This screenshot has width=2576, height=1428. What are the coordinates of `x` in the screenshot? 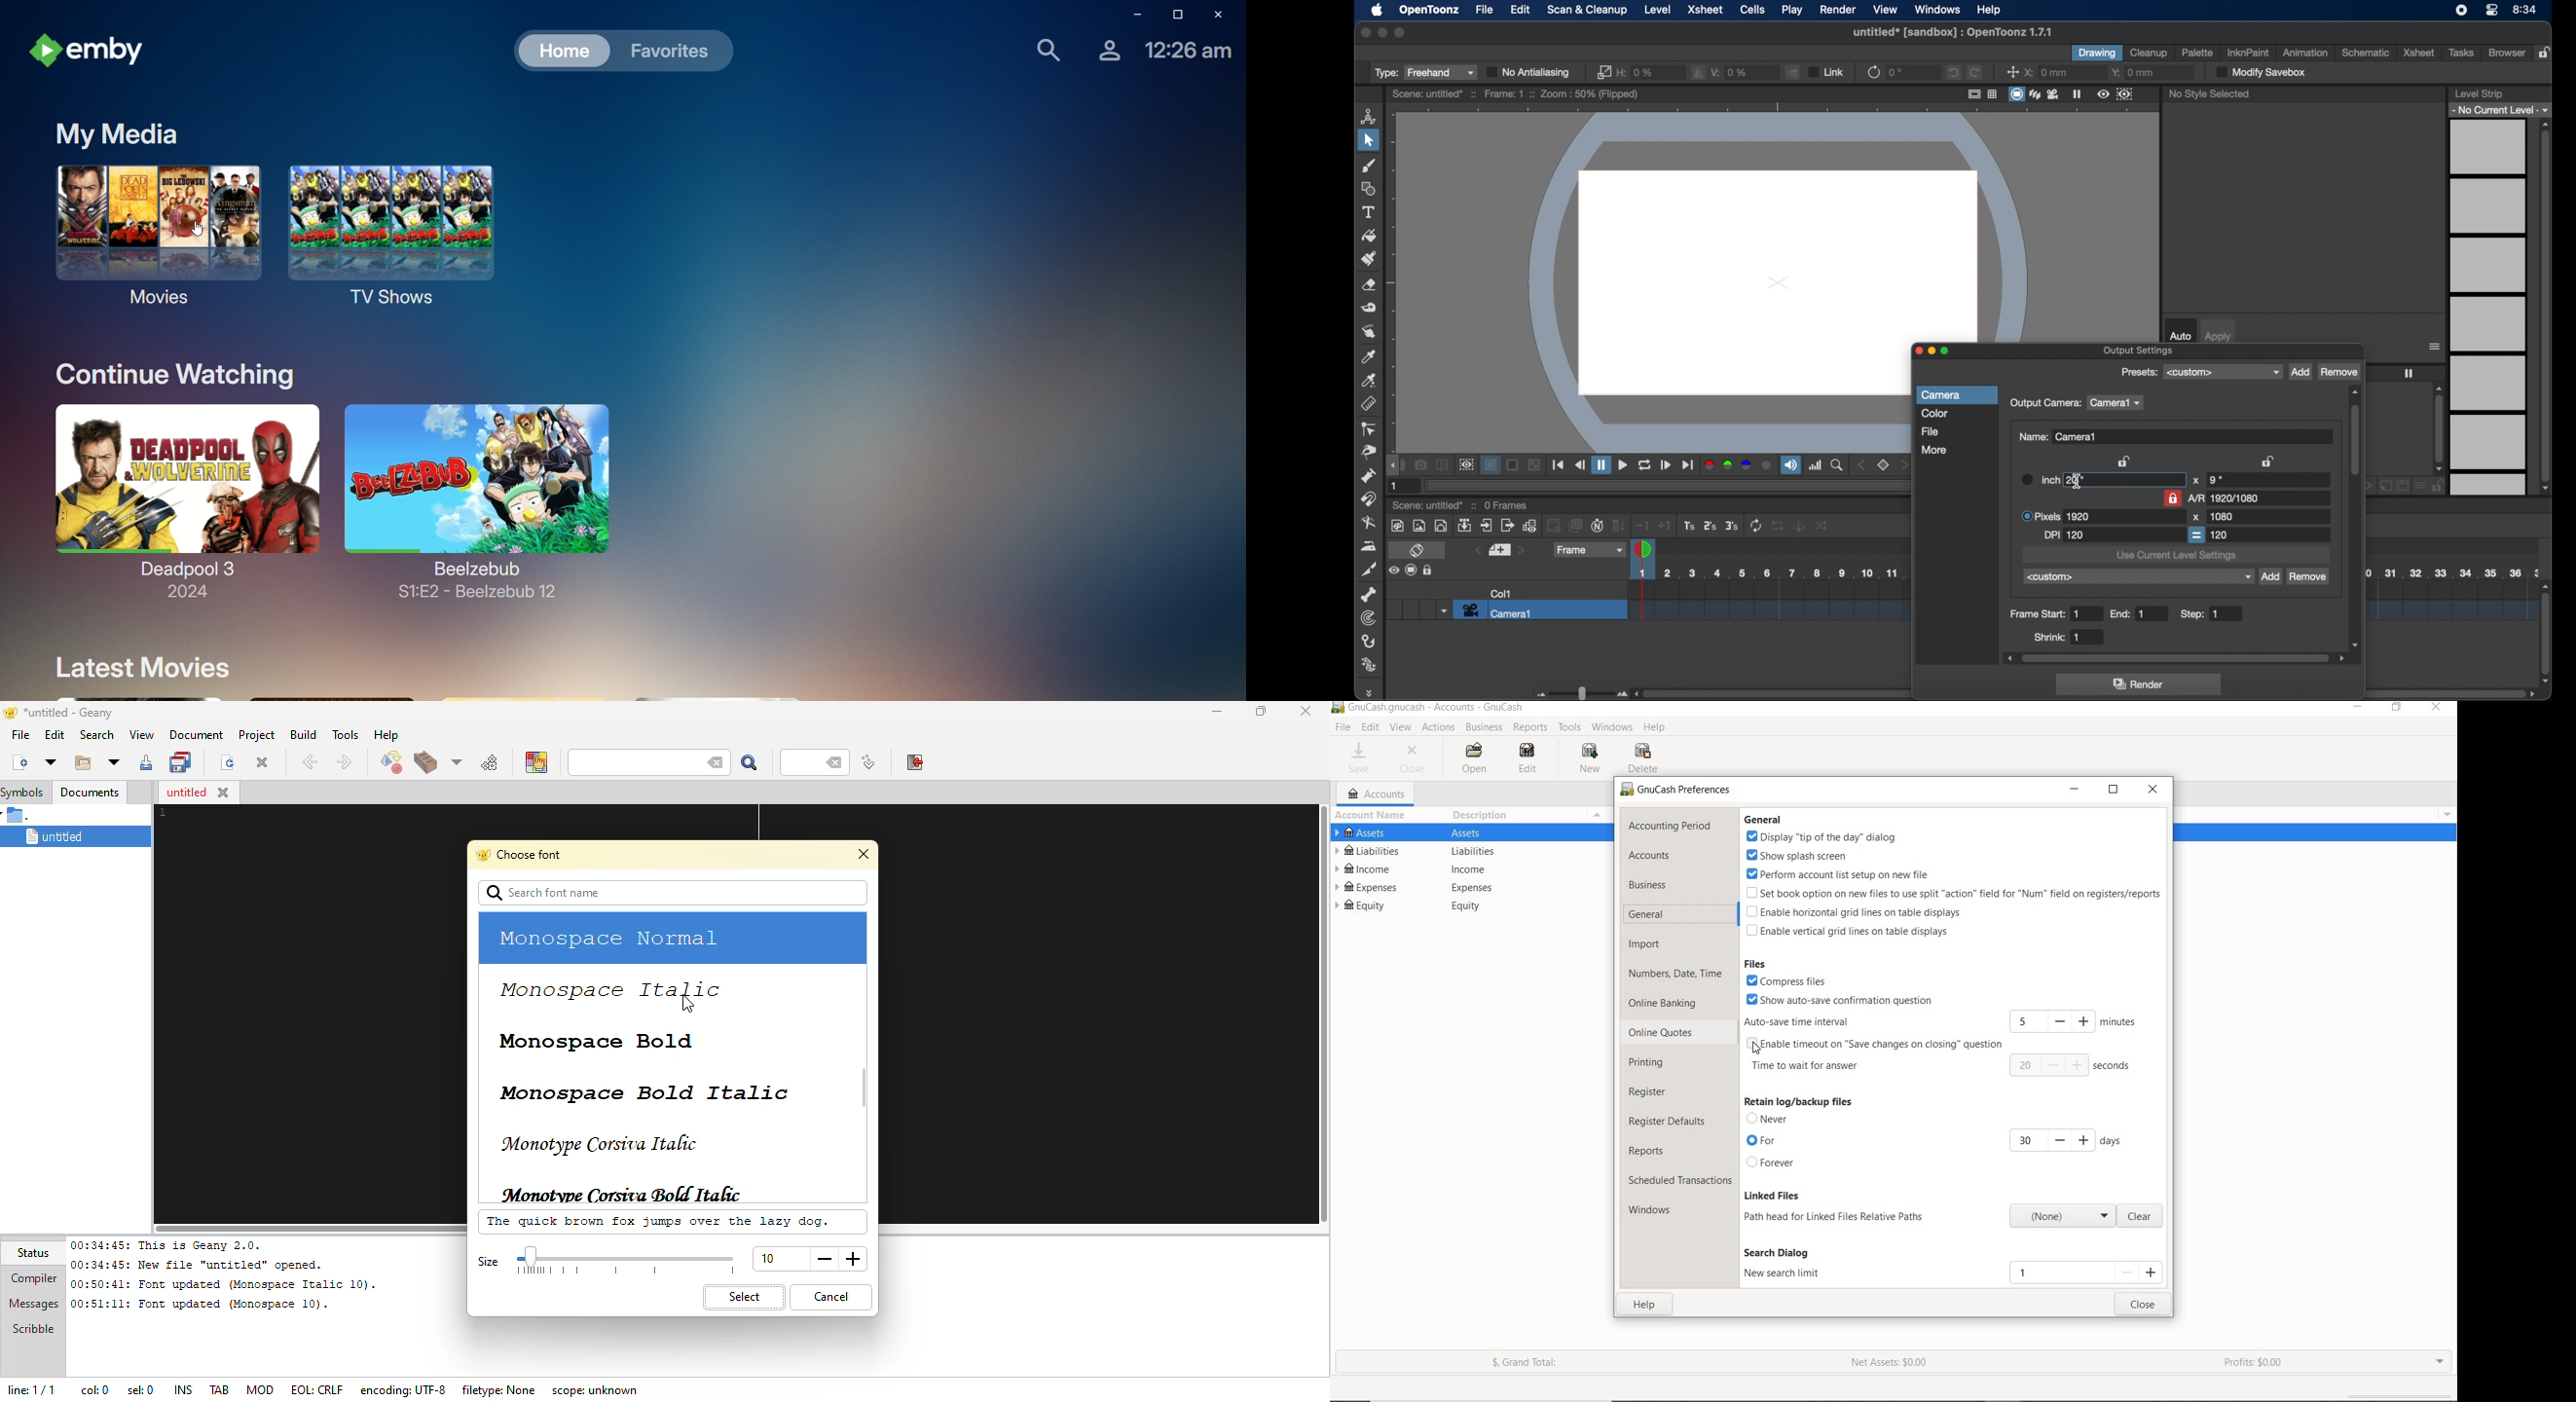 It's located at (2046, 72).